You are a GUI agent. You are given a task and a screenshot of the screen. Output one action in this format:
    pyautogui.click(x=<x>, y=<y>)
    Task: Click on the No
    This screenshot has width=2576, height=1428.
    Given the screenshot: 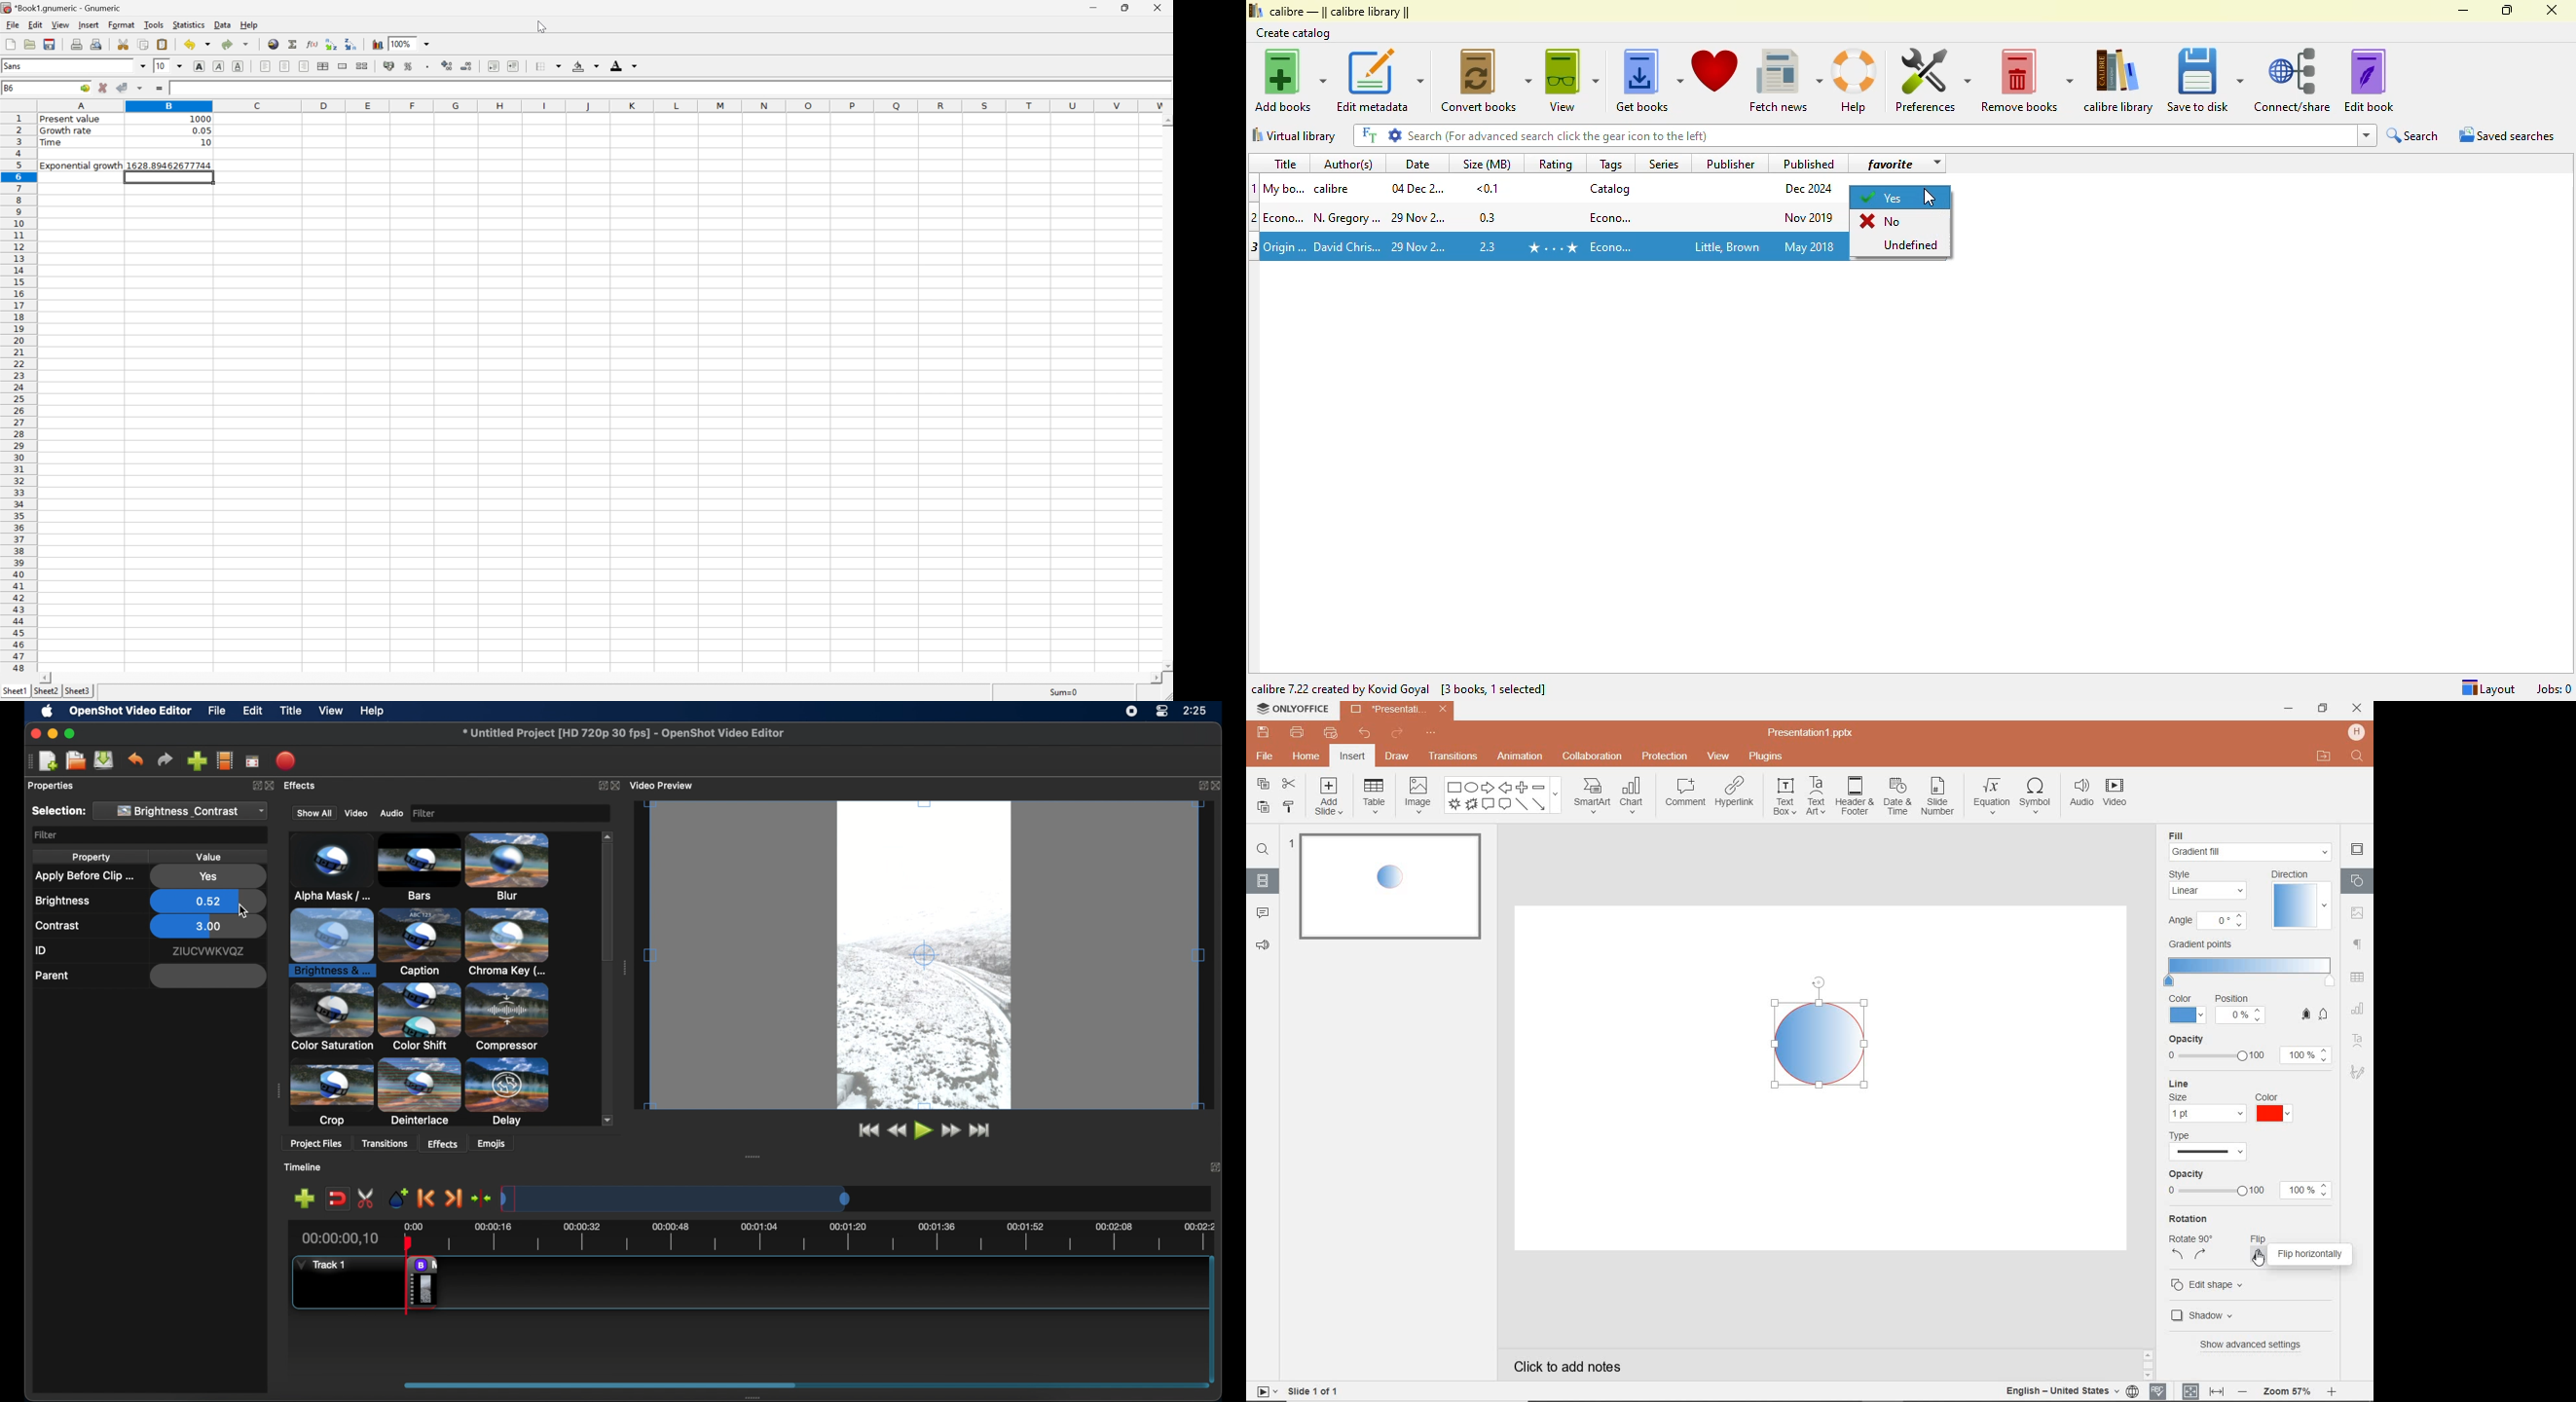 What is the action you would take?
    pyautogui.click(x=1881, y=221)
    